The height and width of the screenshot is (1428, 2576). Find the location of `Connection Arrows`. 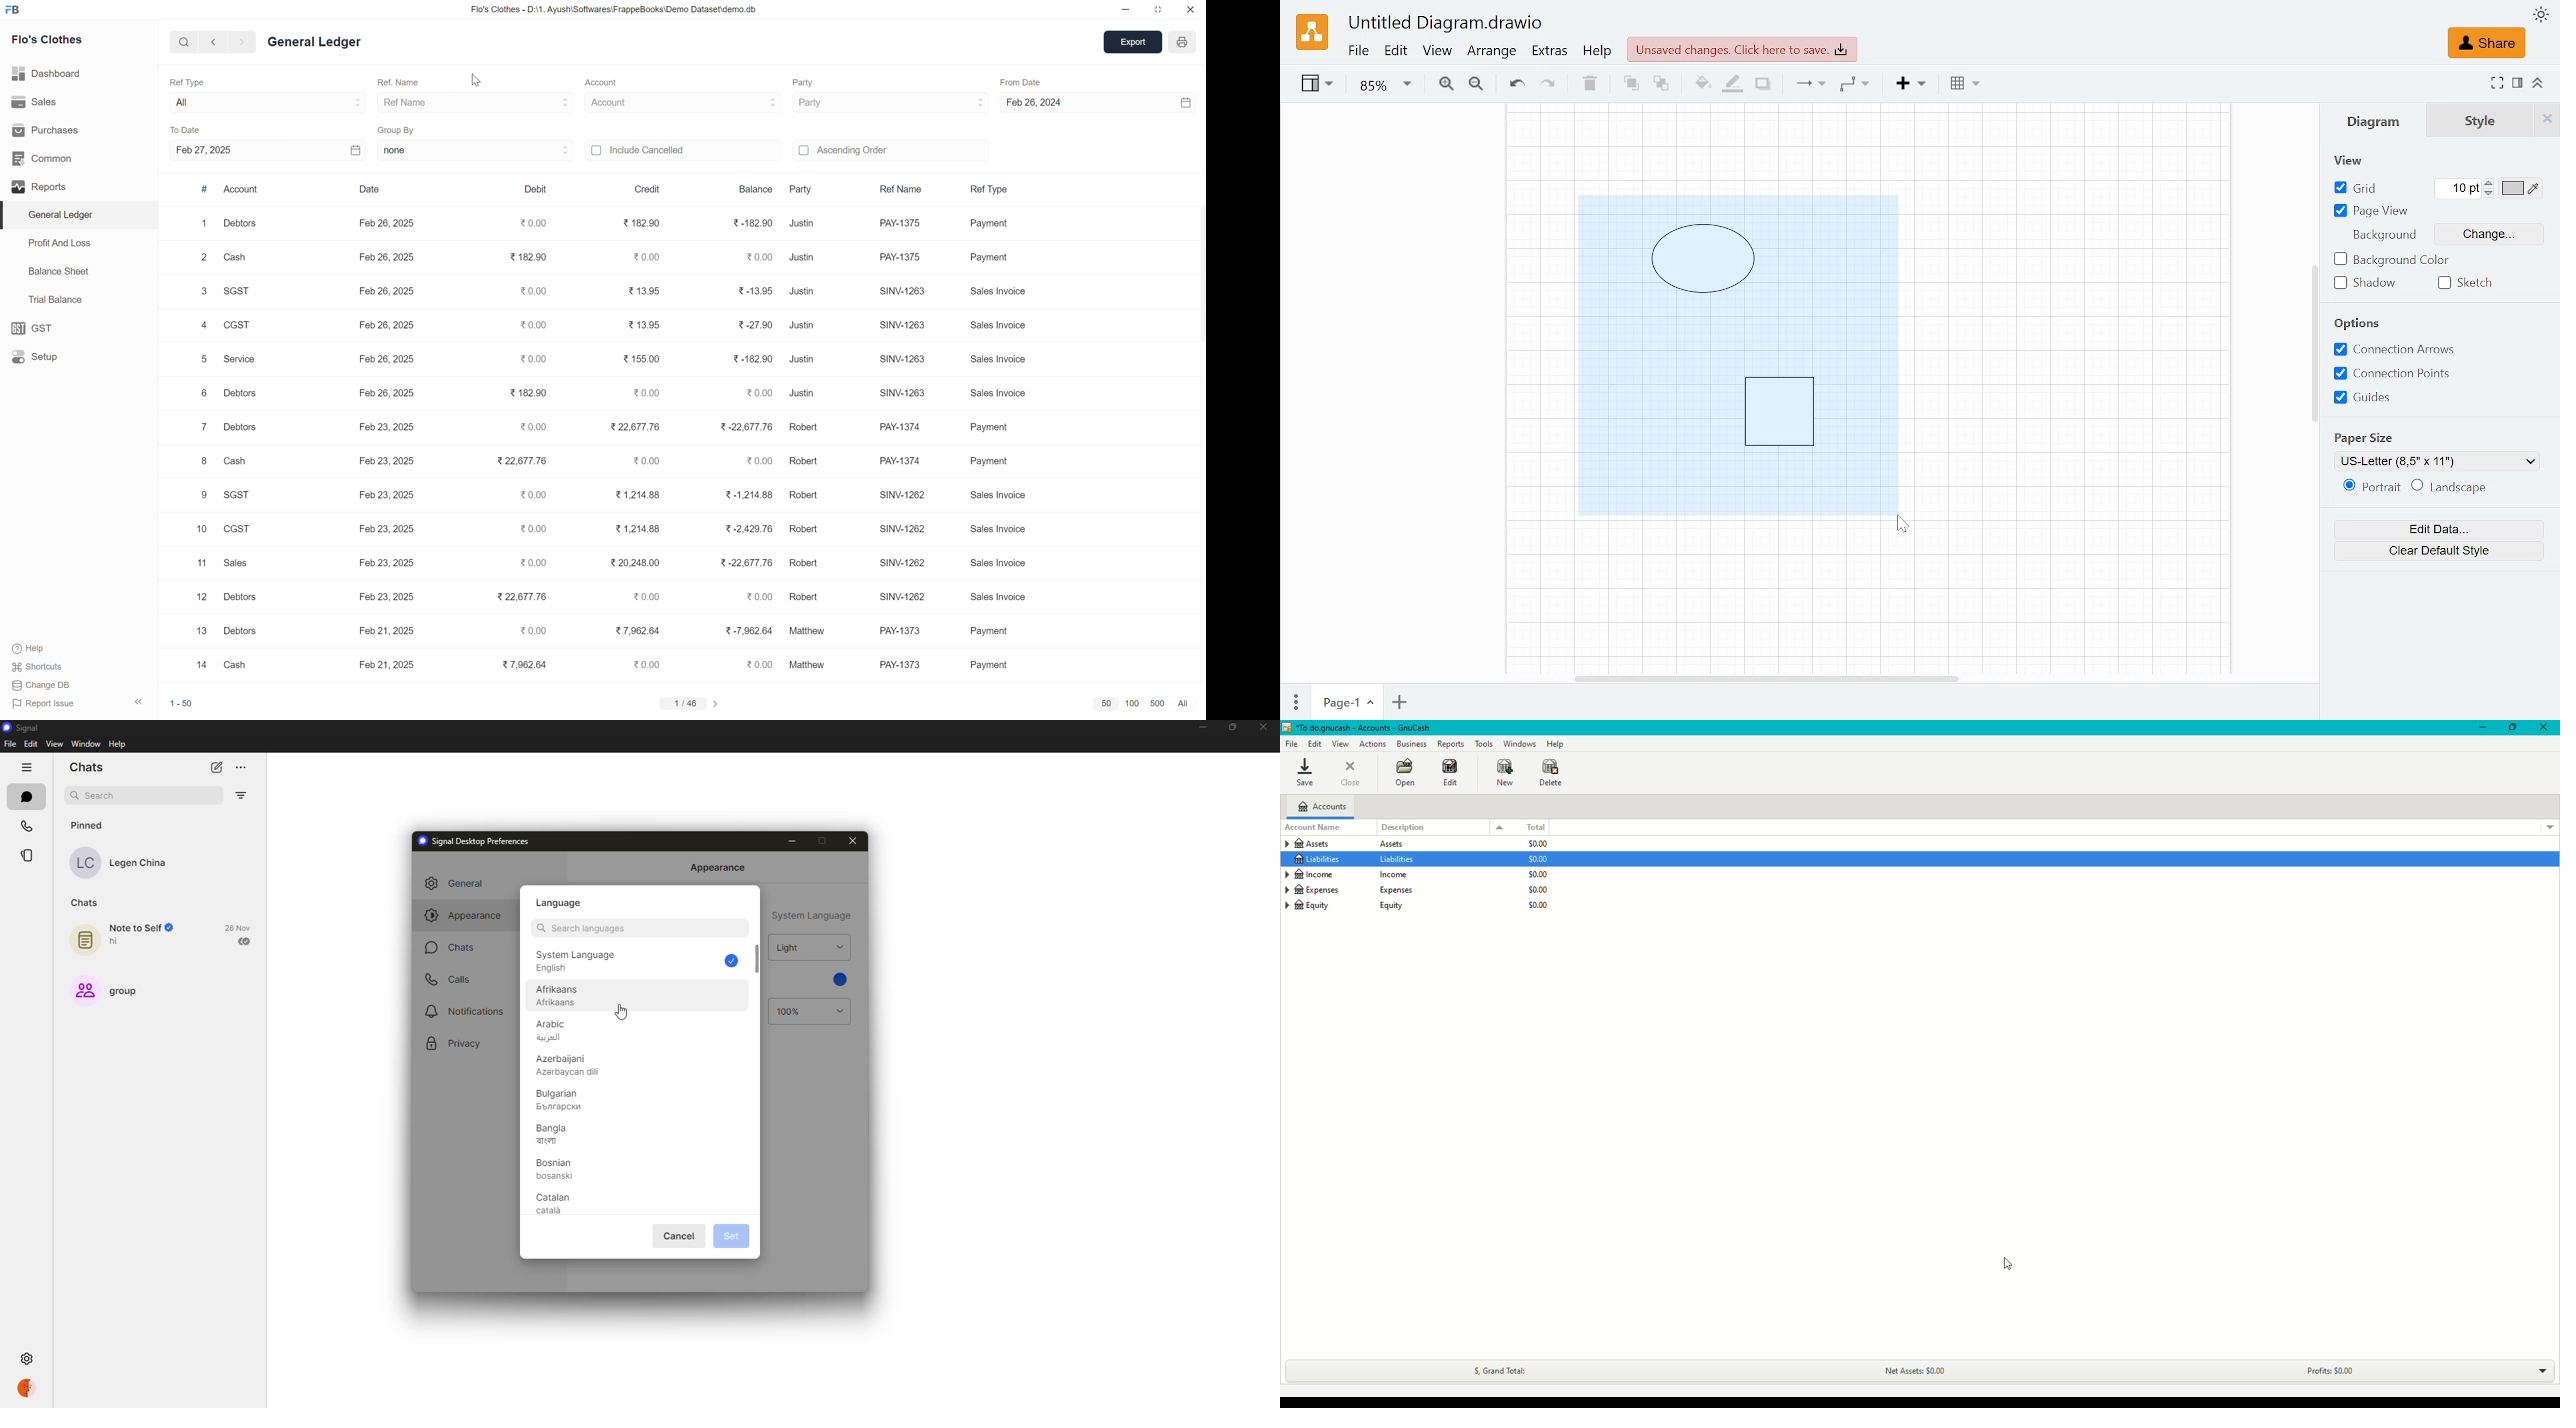

Connection Arrows is located at coordinates (2396, 349).